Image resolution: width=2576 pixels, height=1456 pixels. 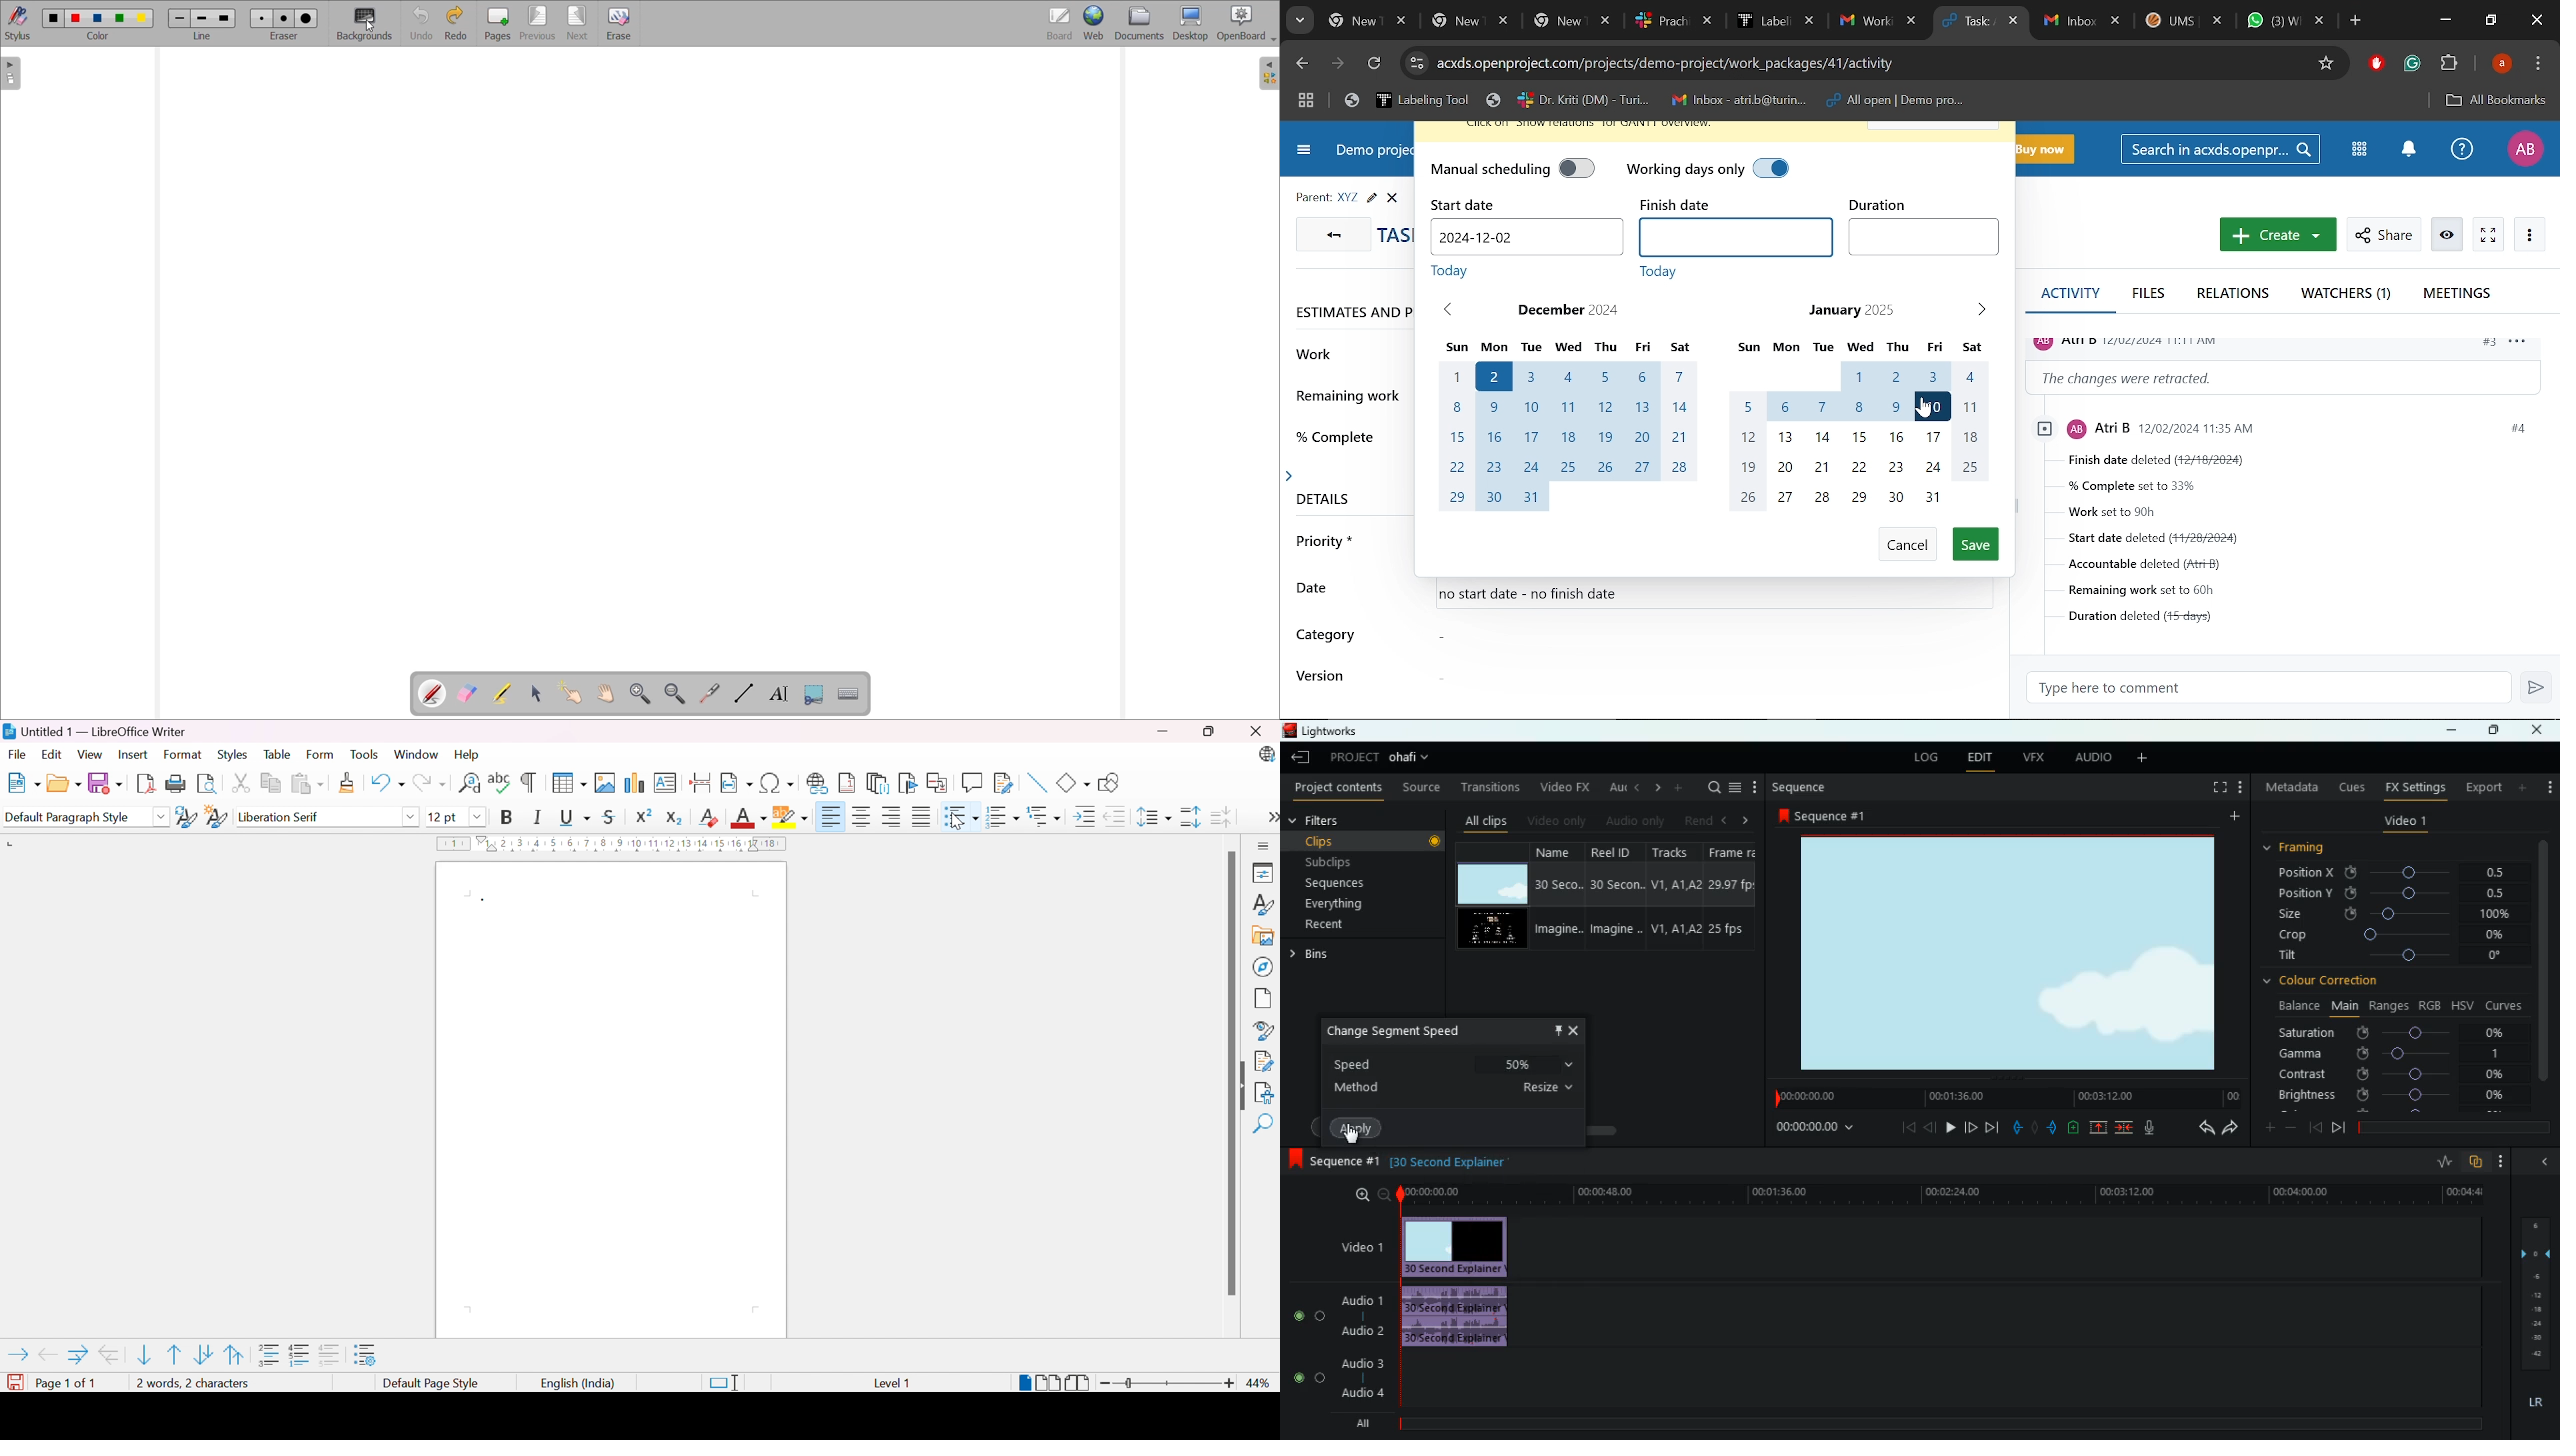 I want to click on video, so click(x=1461, y=1245).